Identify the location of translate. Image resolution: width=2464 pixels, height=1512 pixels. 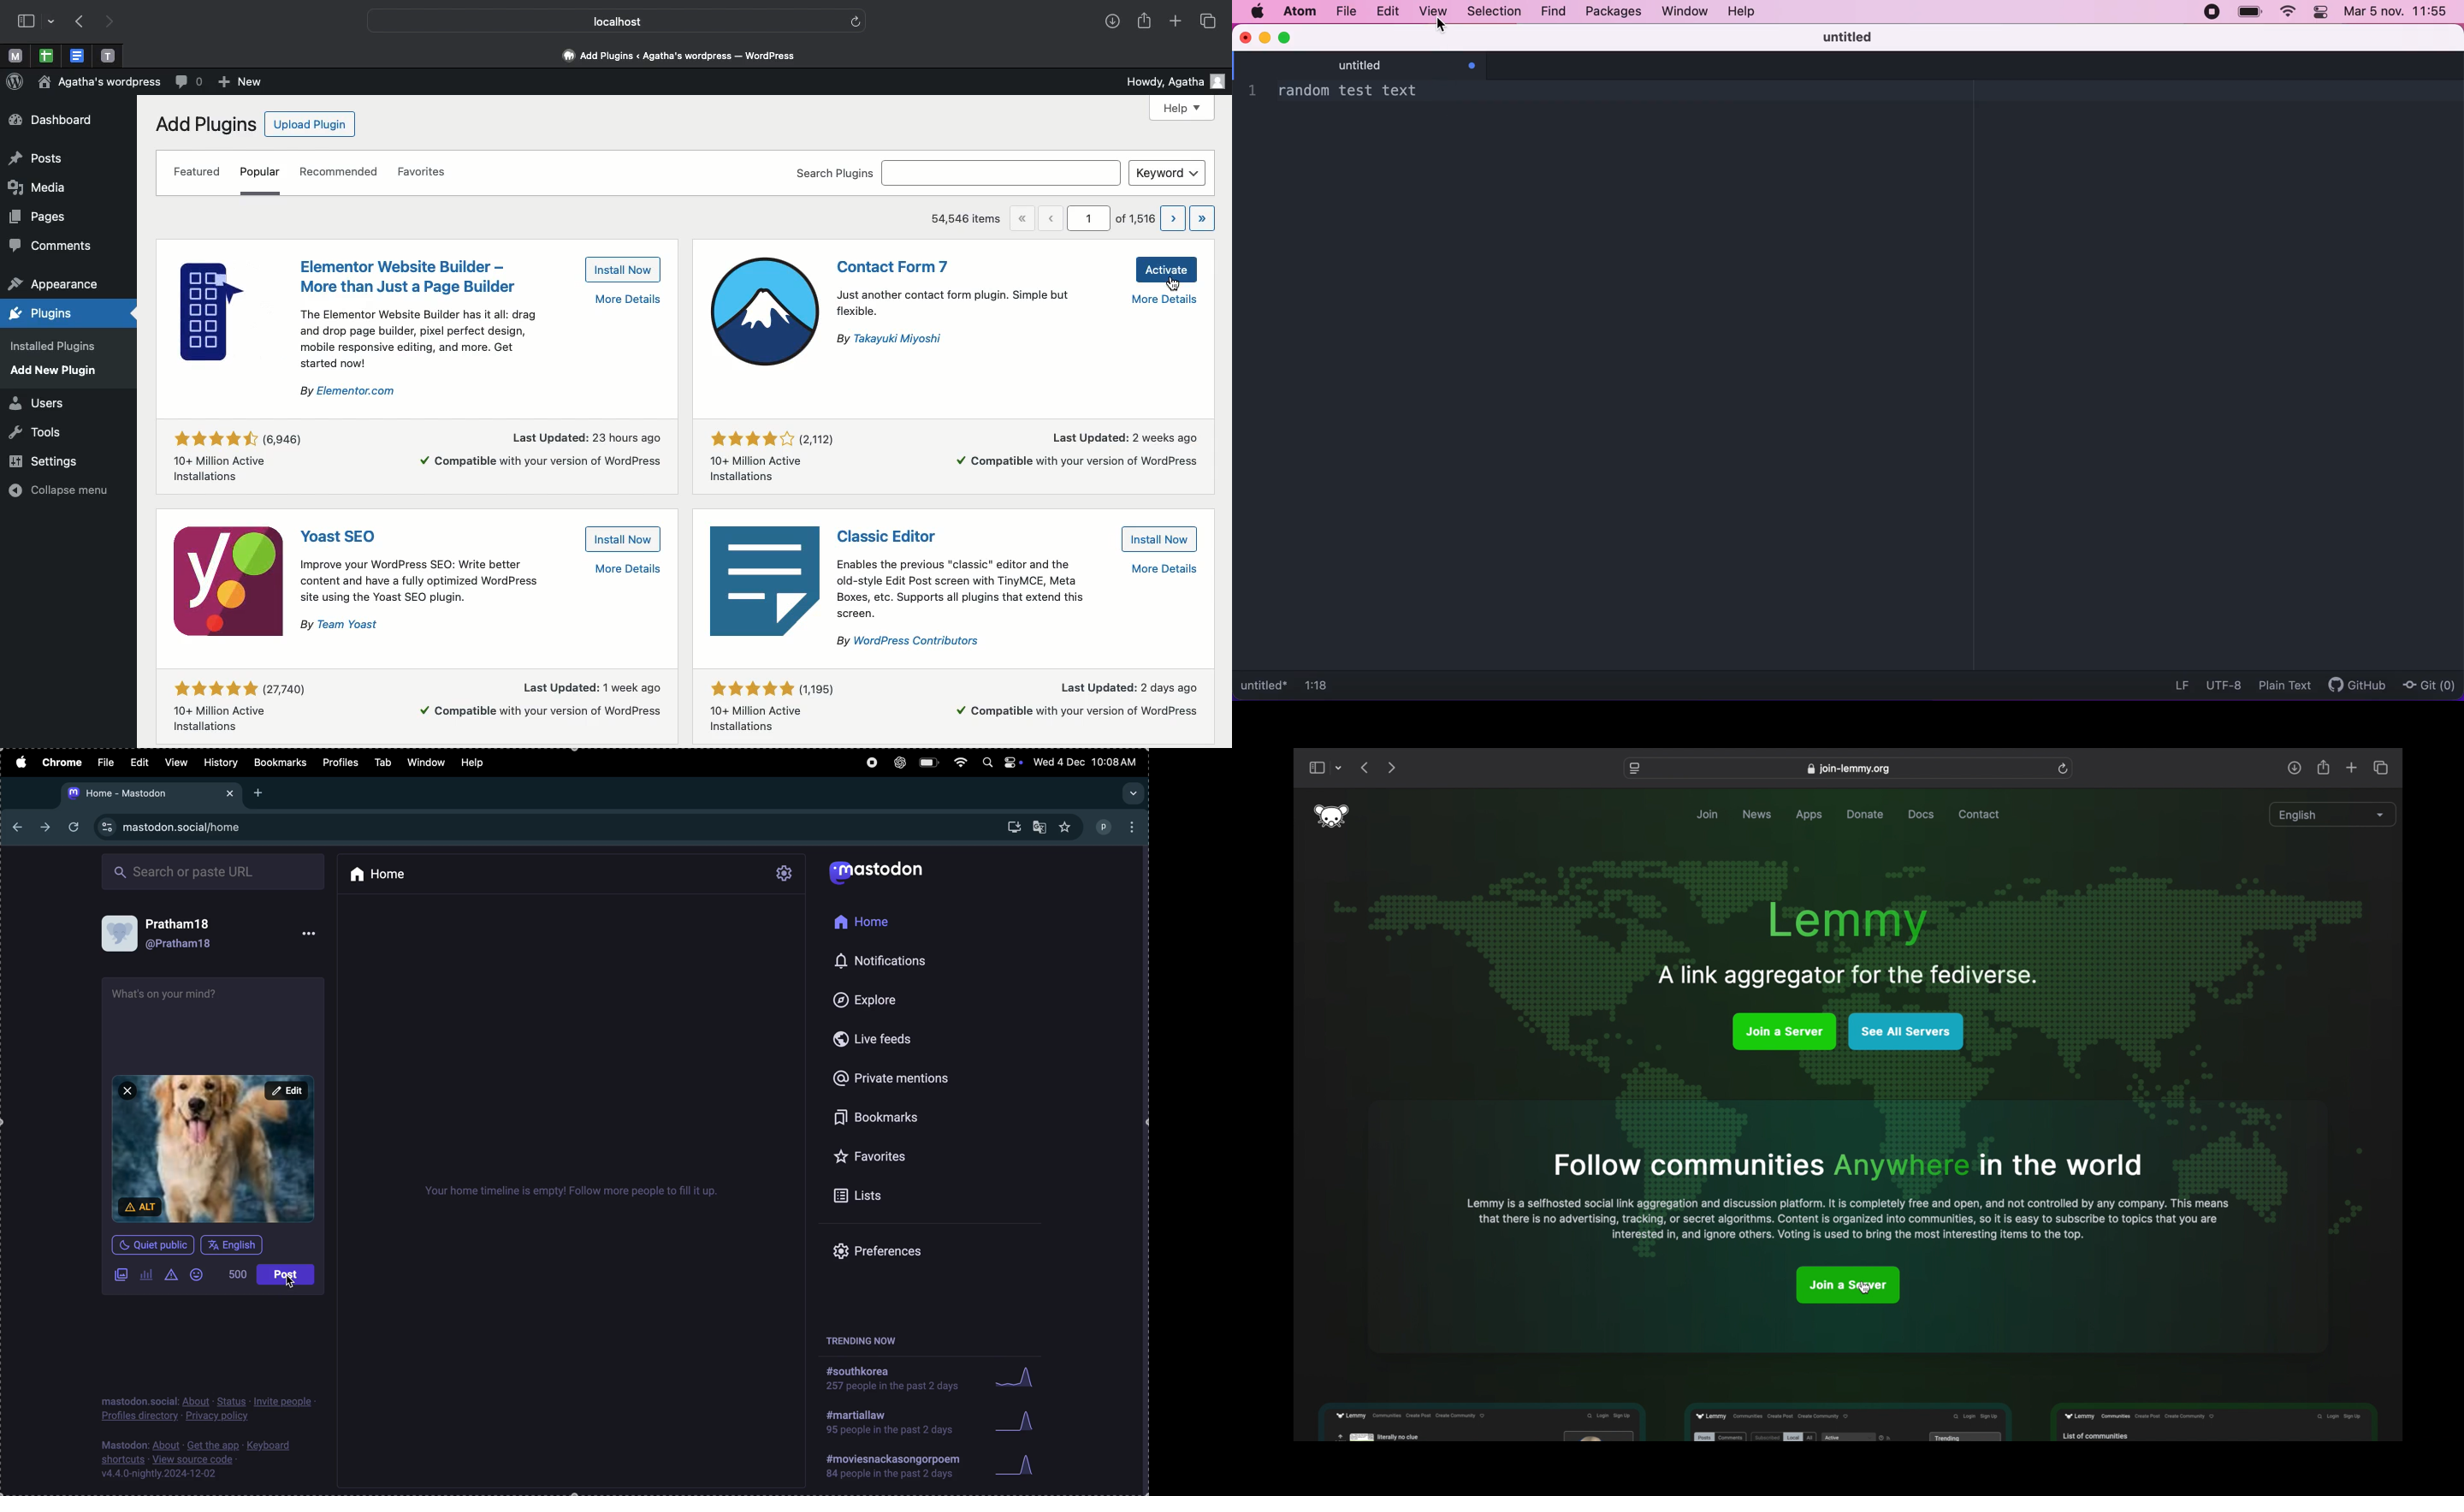
(1041, 825).